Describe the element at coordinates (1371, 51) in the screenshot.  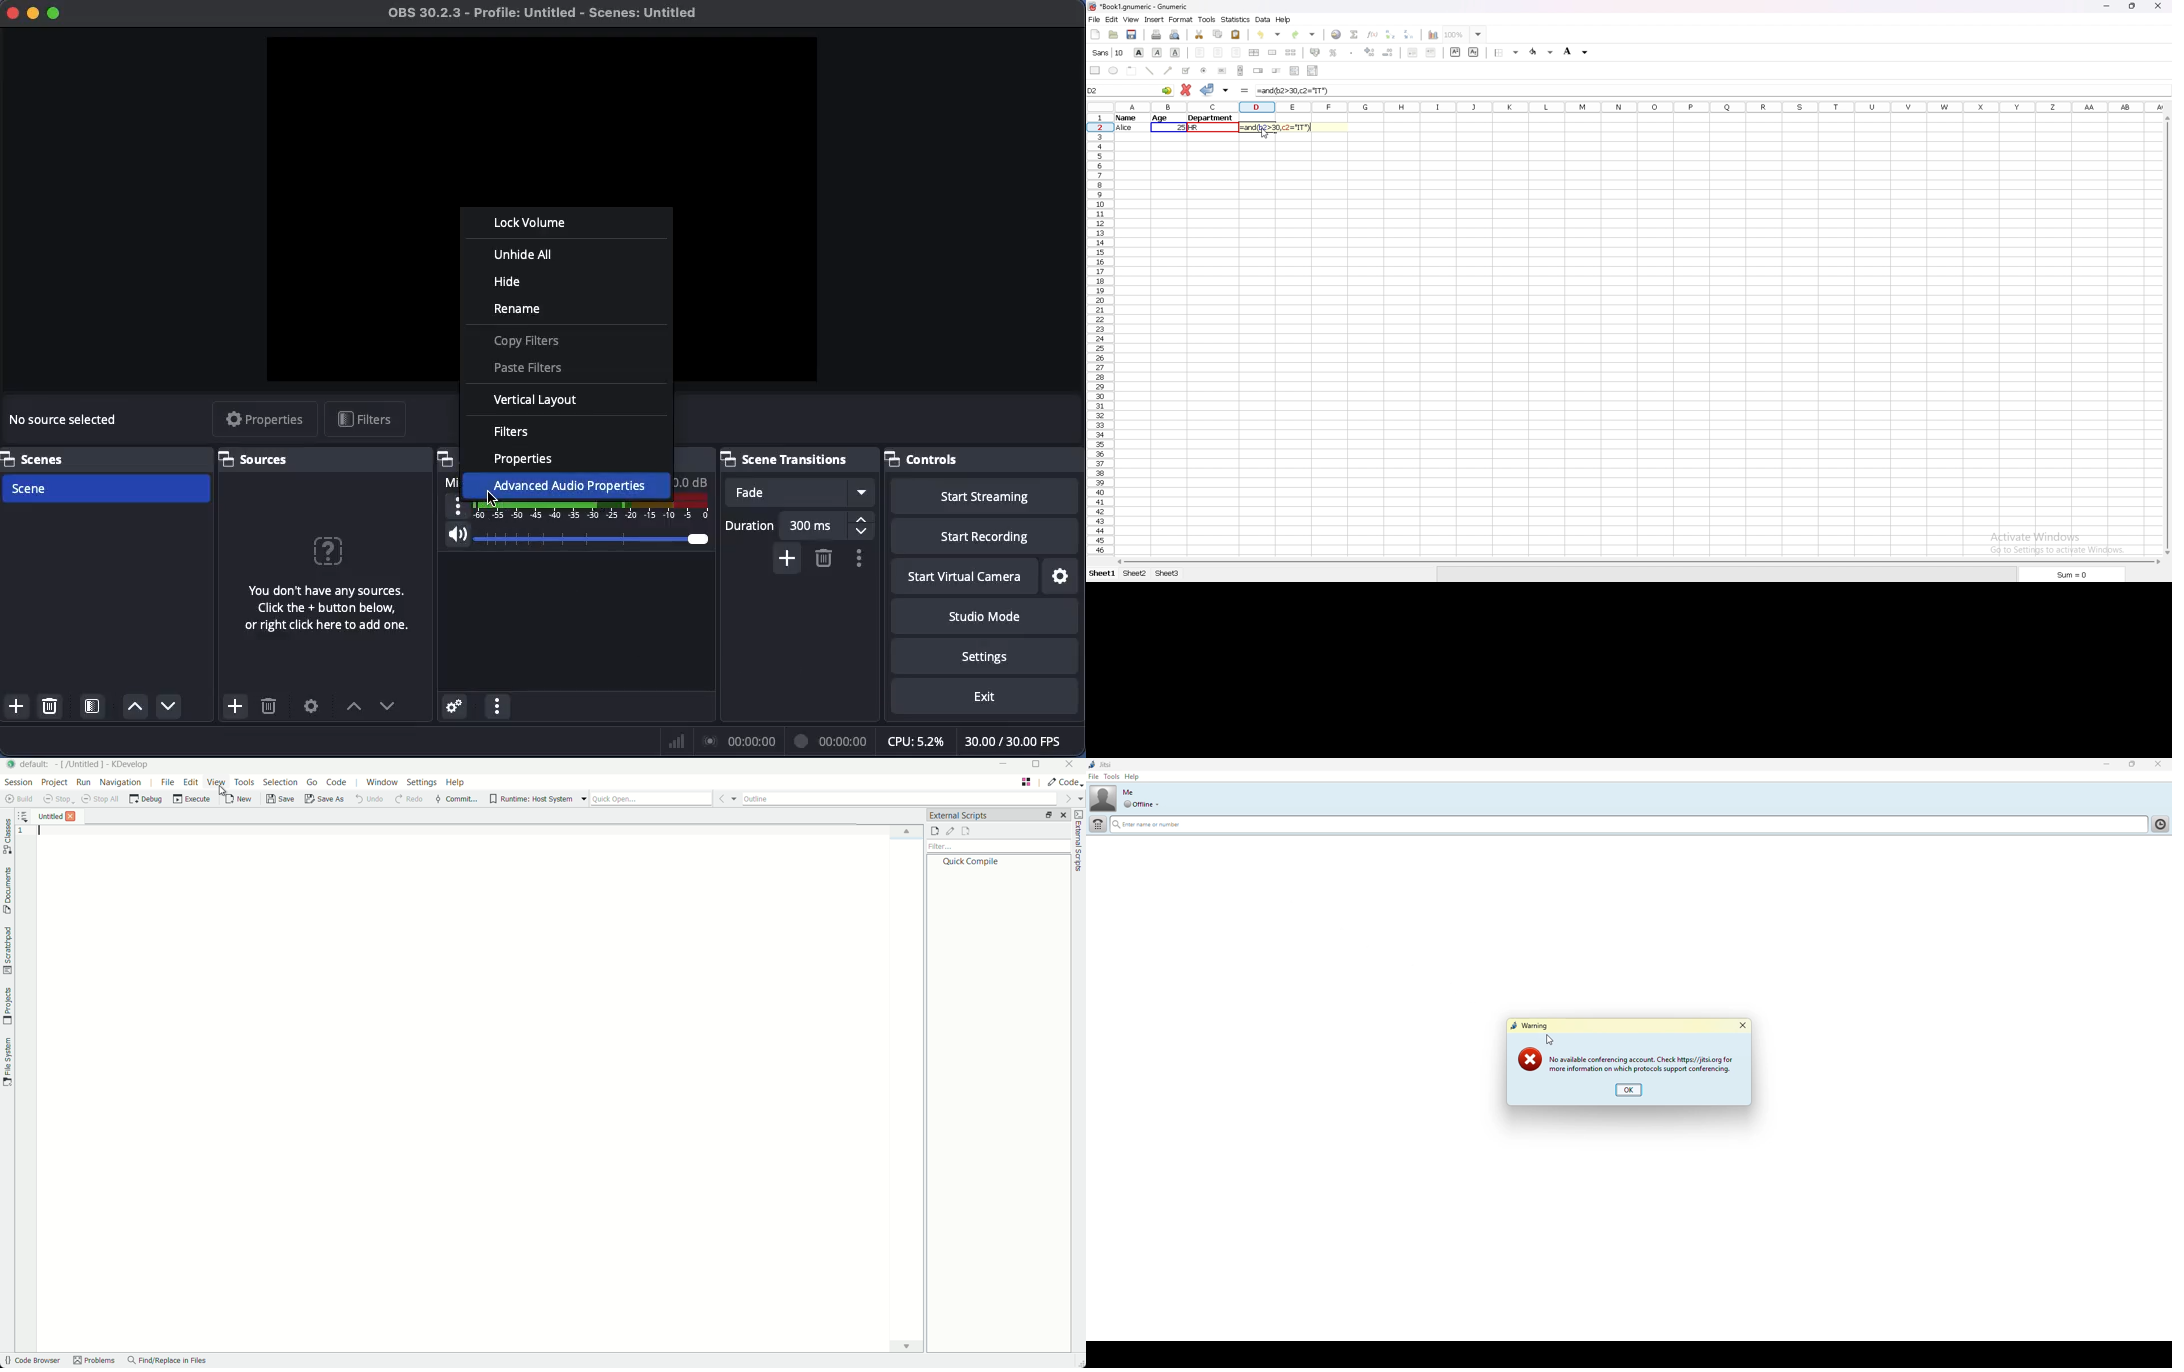
I see `increase decimals` at that location.